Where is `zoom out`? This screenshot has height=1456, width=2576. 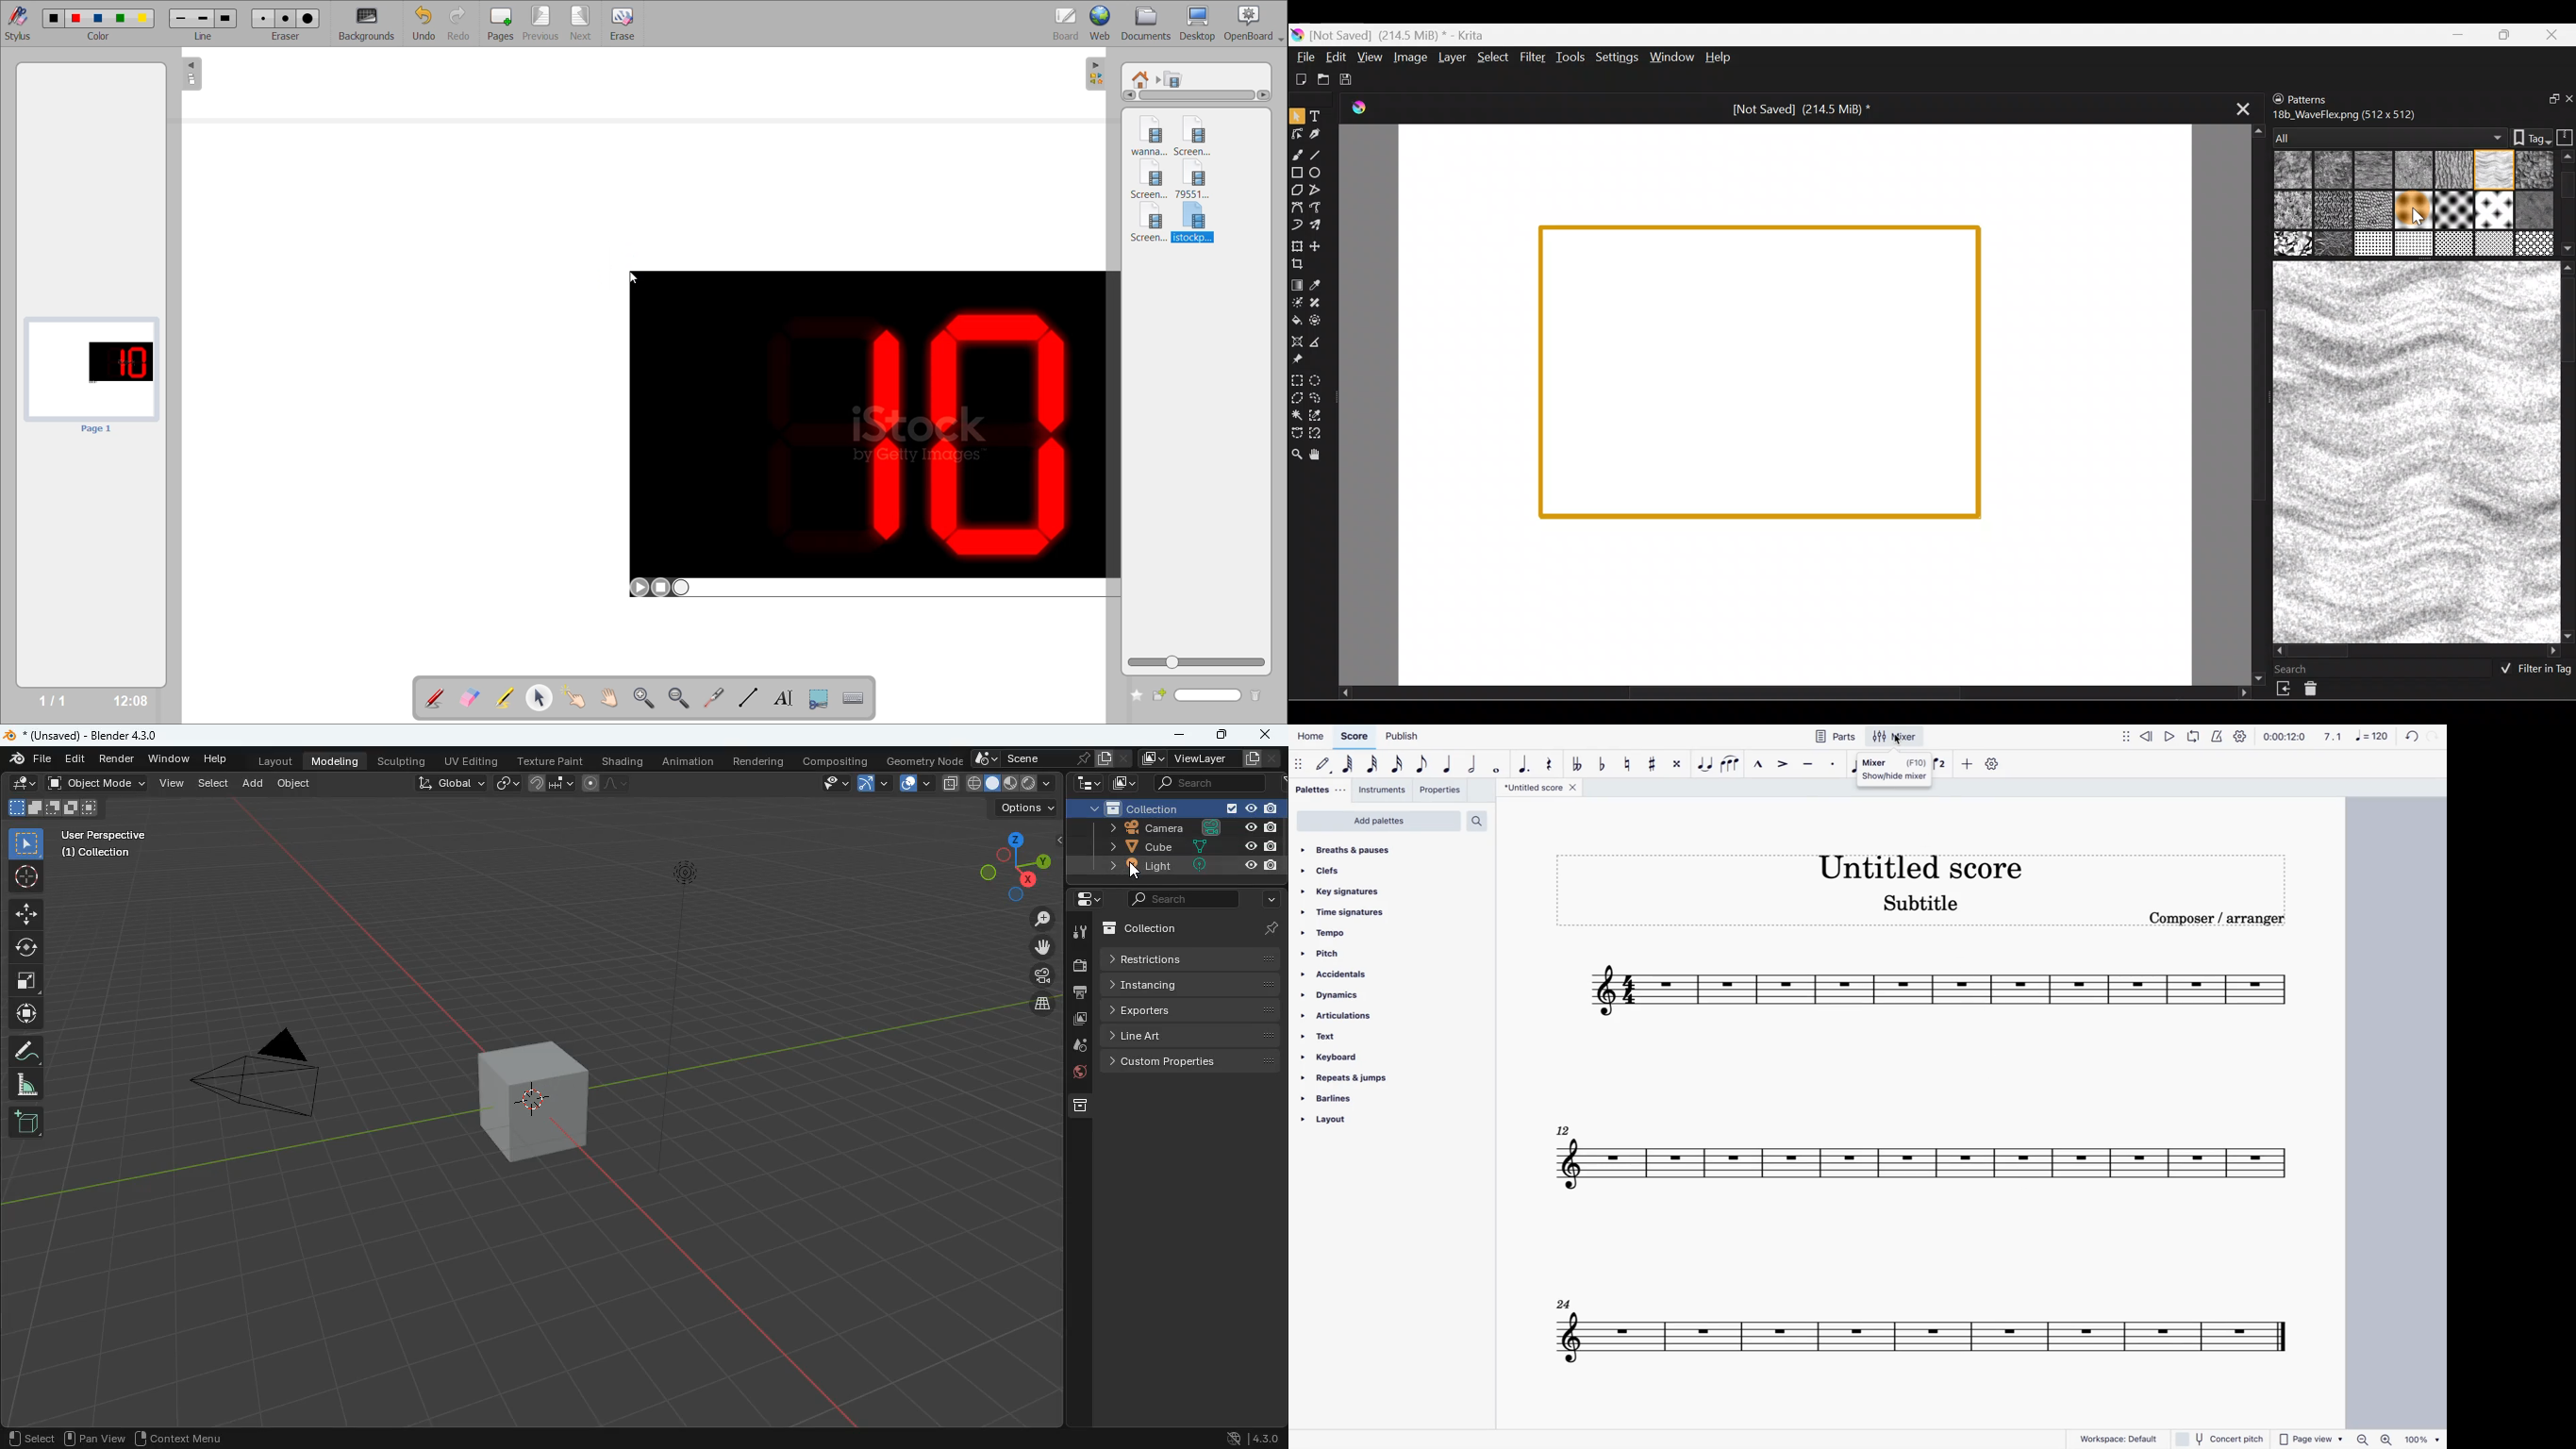 zoom out is located at coordinates (2363, 1439).